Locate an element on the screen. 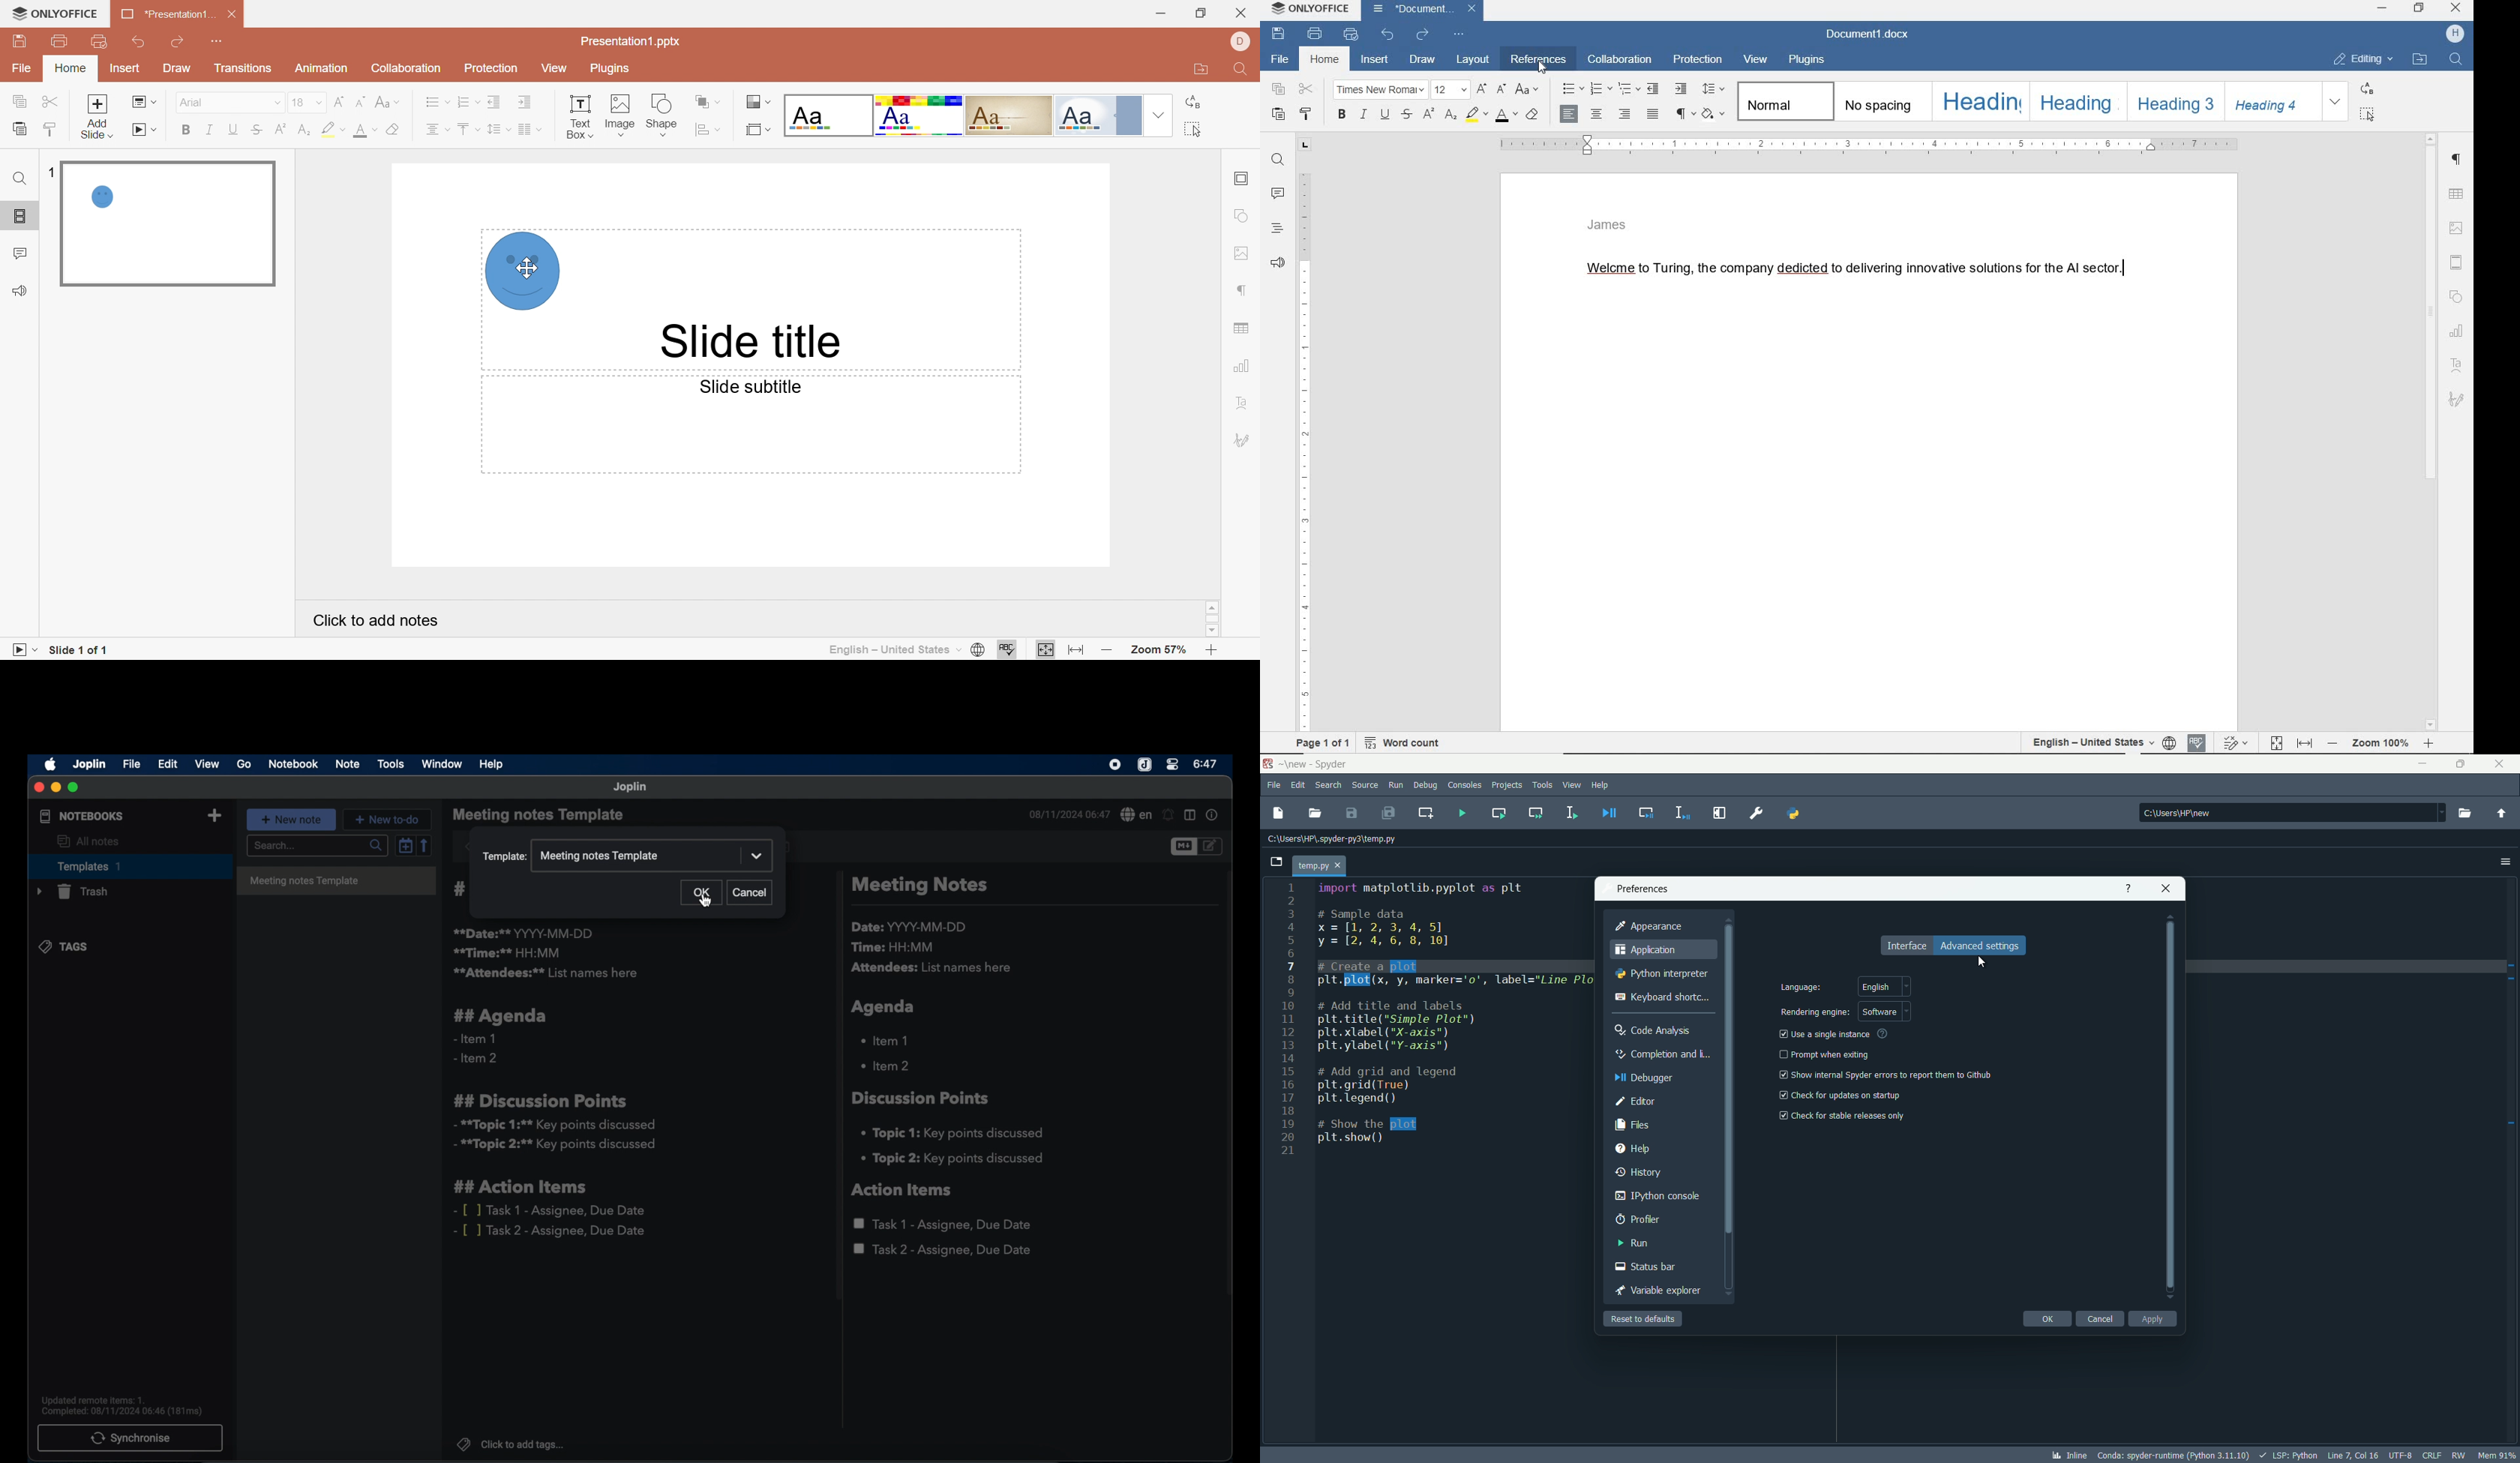 The image size is (2520, 1484). files is located at coordinates (1632, 1124).